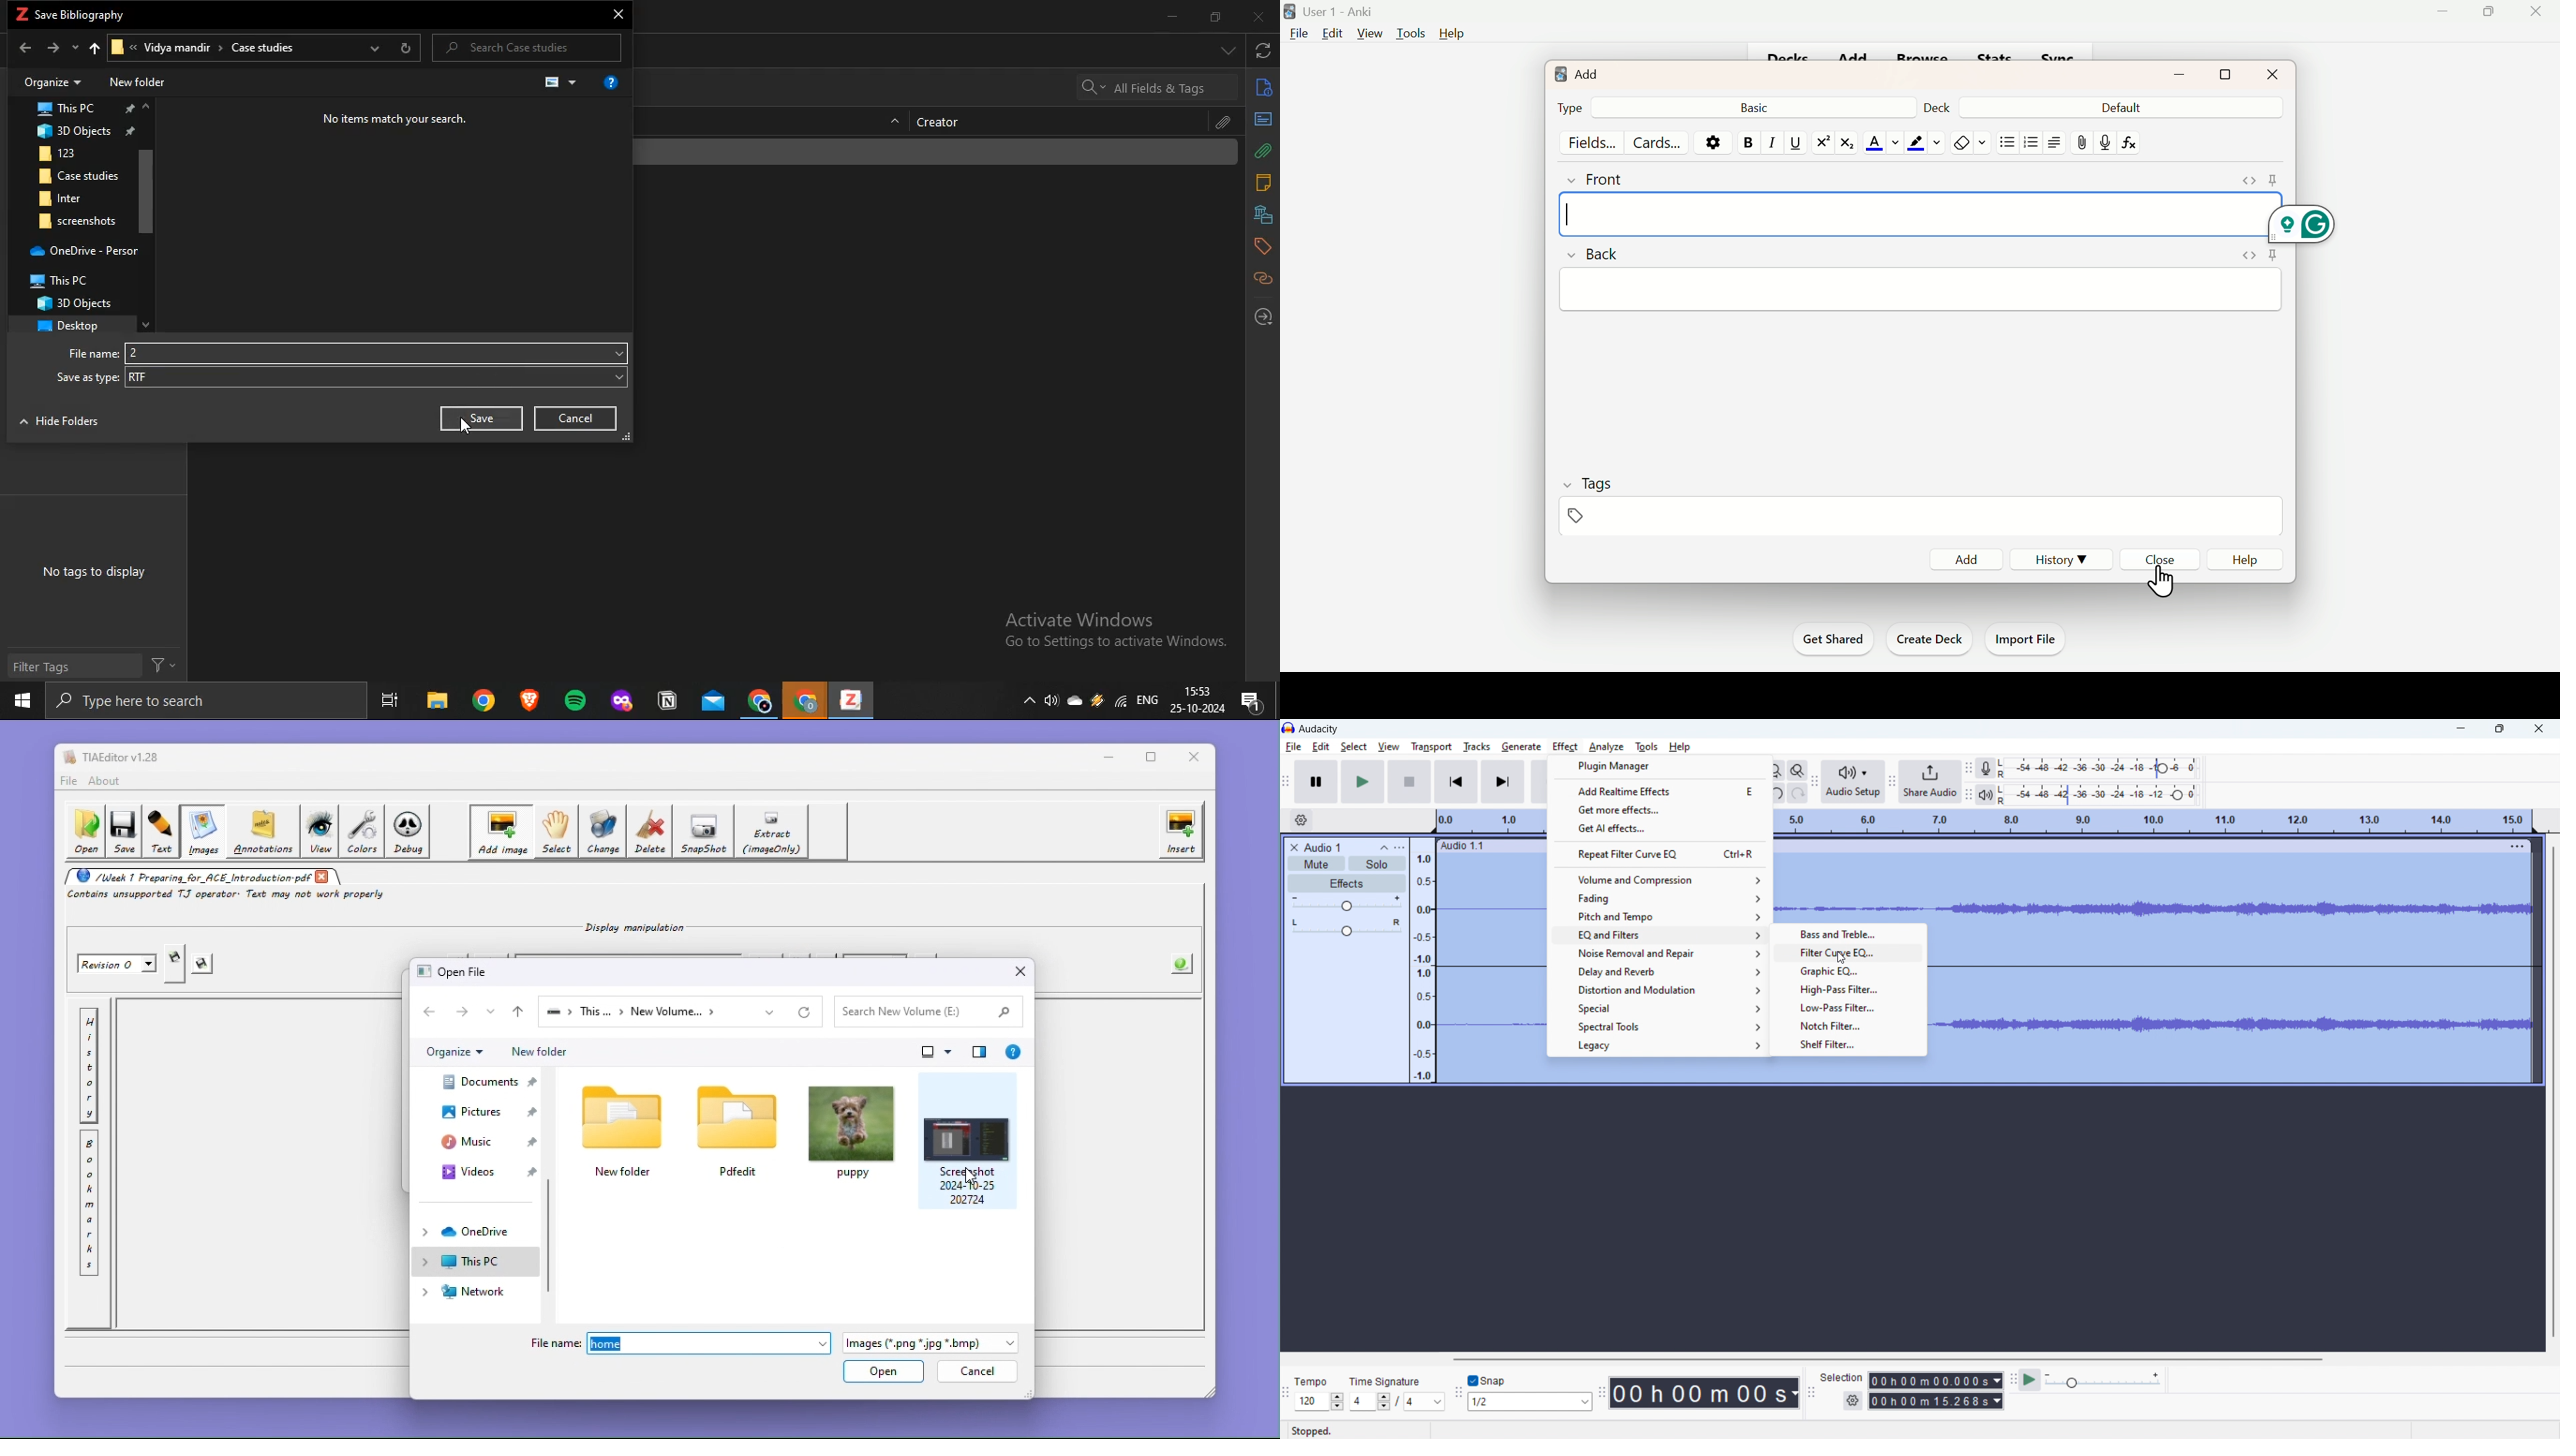  What do you see at coordinates (1116, 632) in the screenshot?
I see `Active windows` at bounding box center [1116, 632].